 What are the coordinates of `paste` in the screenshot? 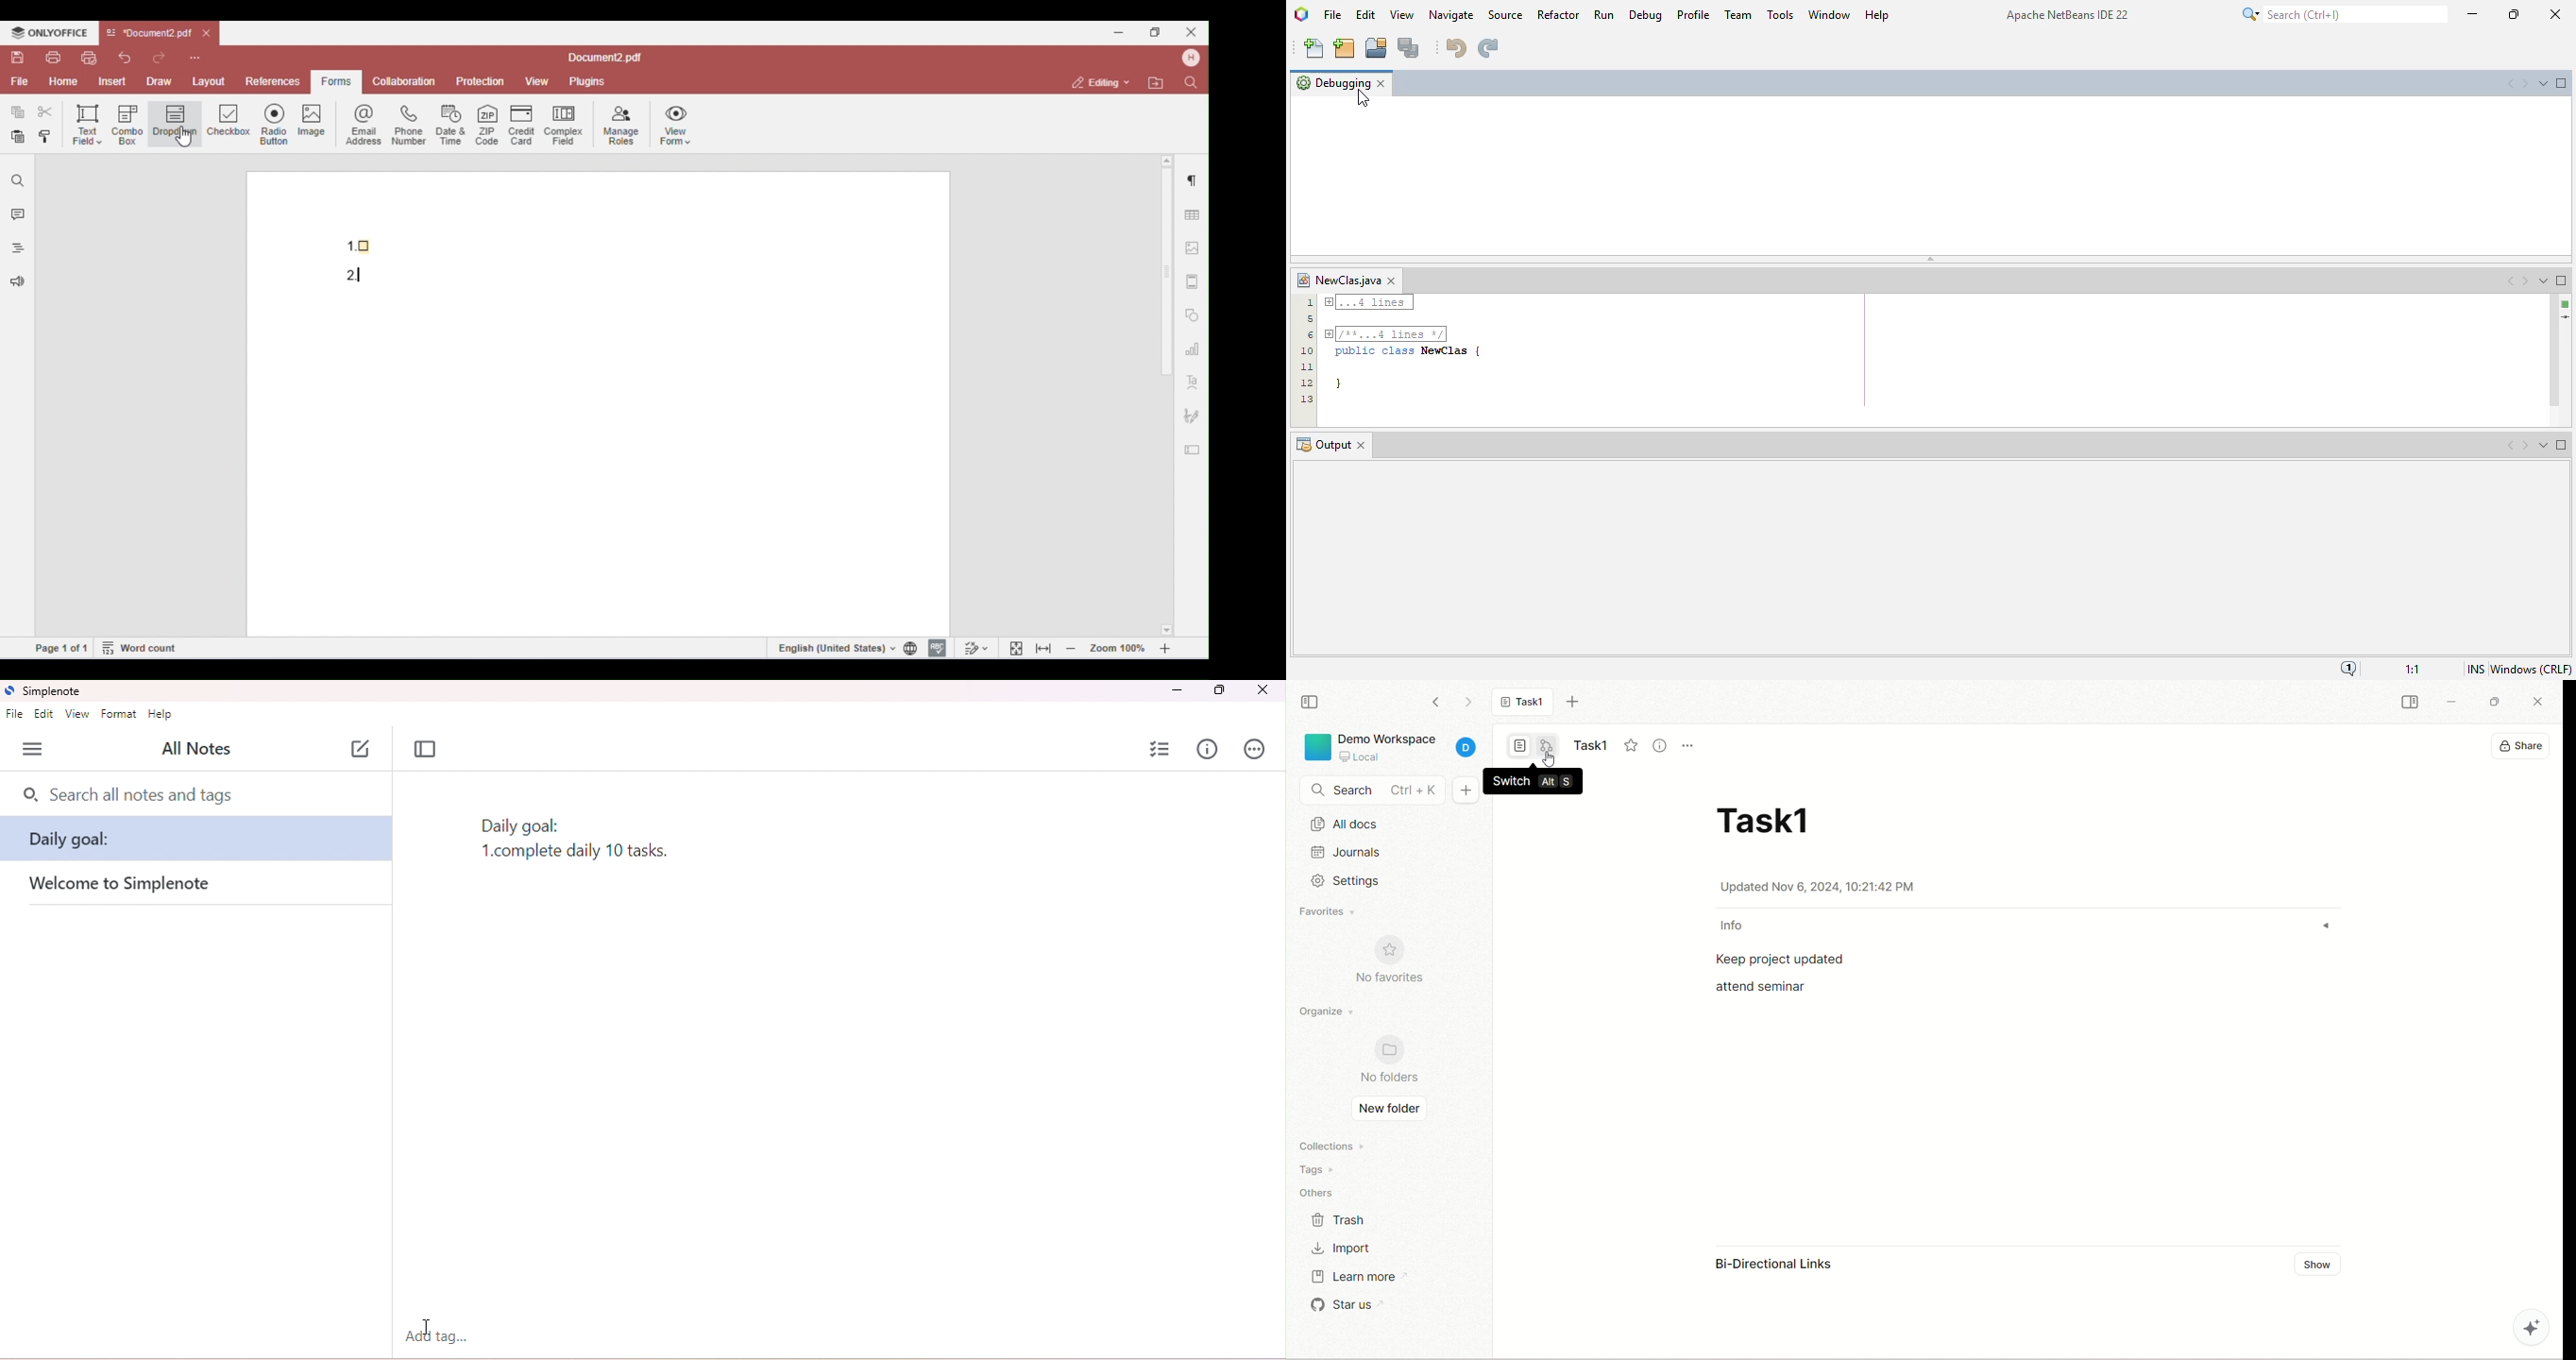 It's located at (19, 137).